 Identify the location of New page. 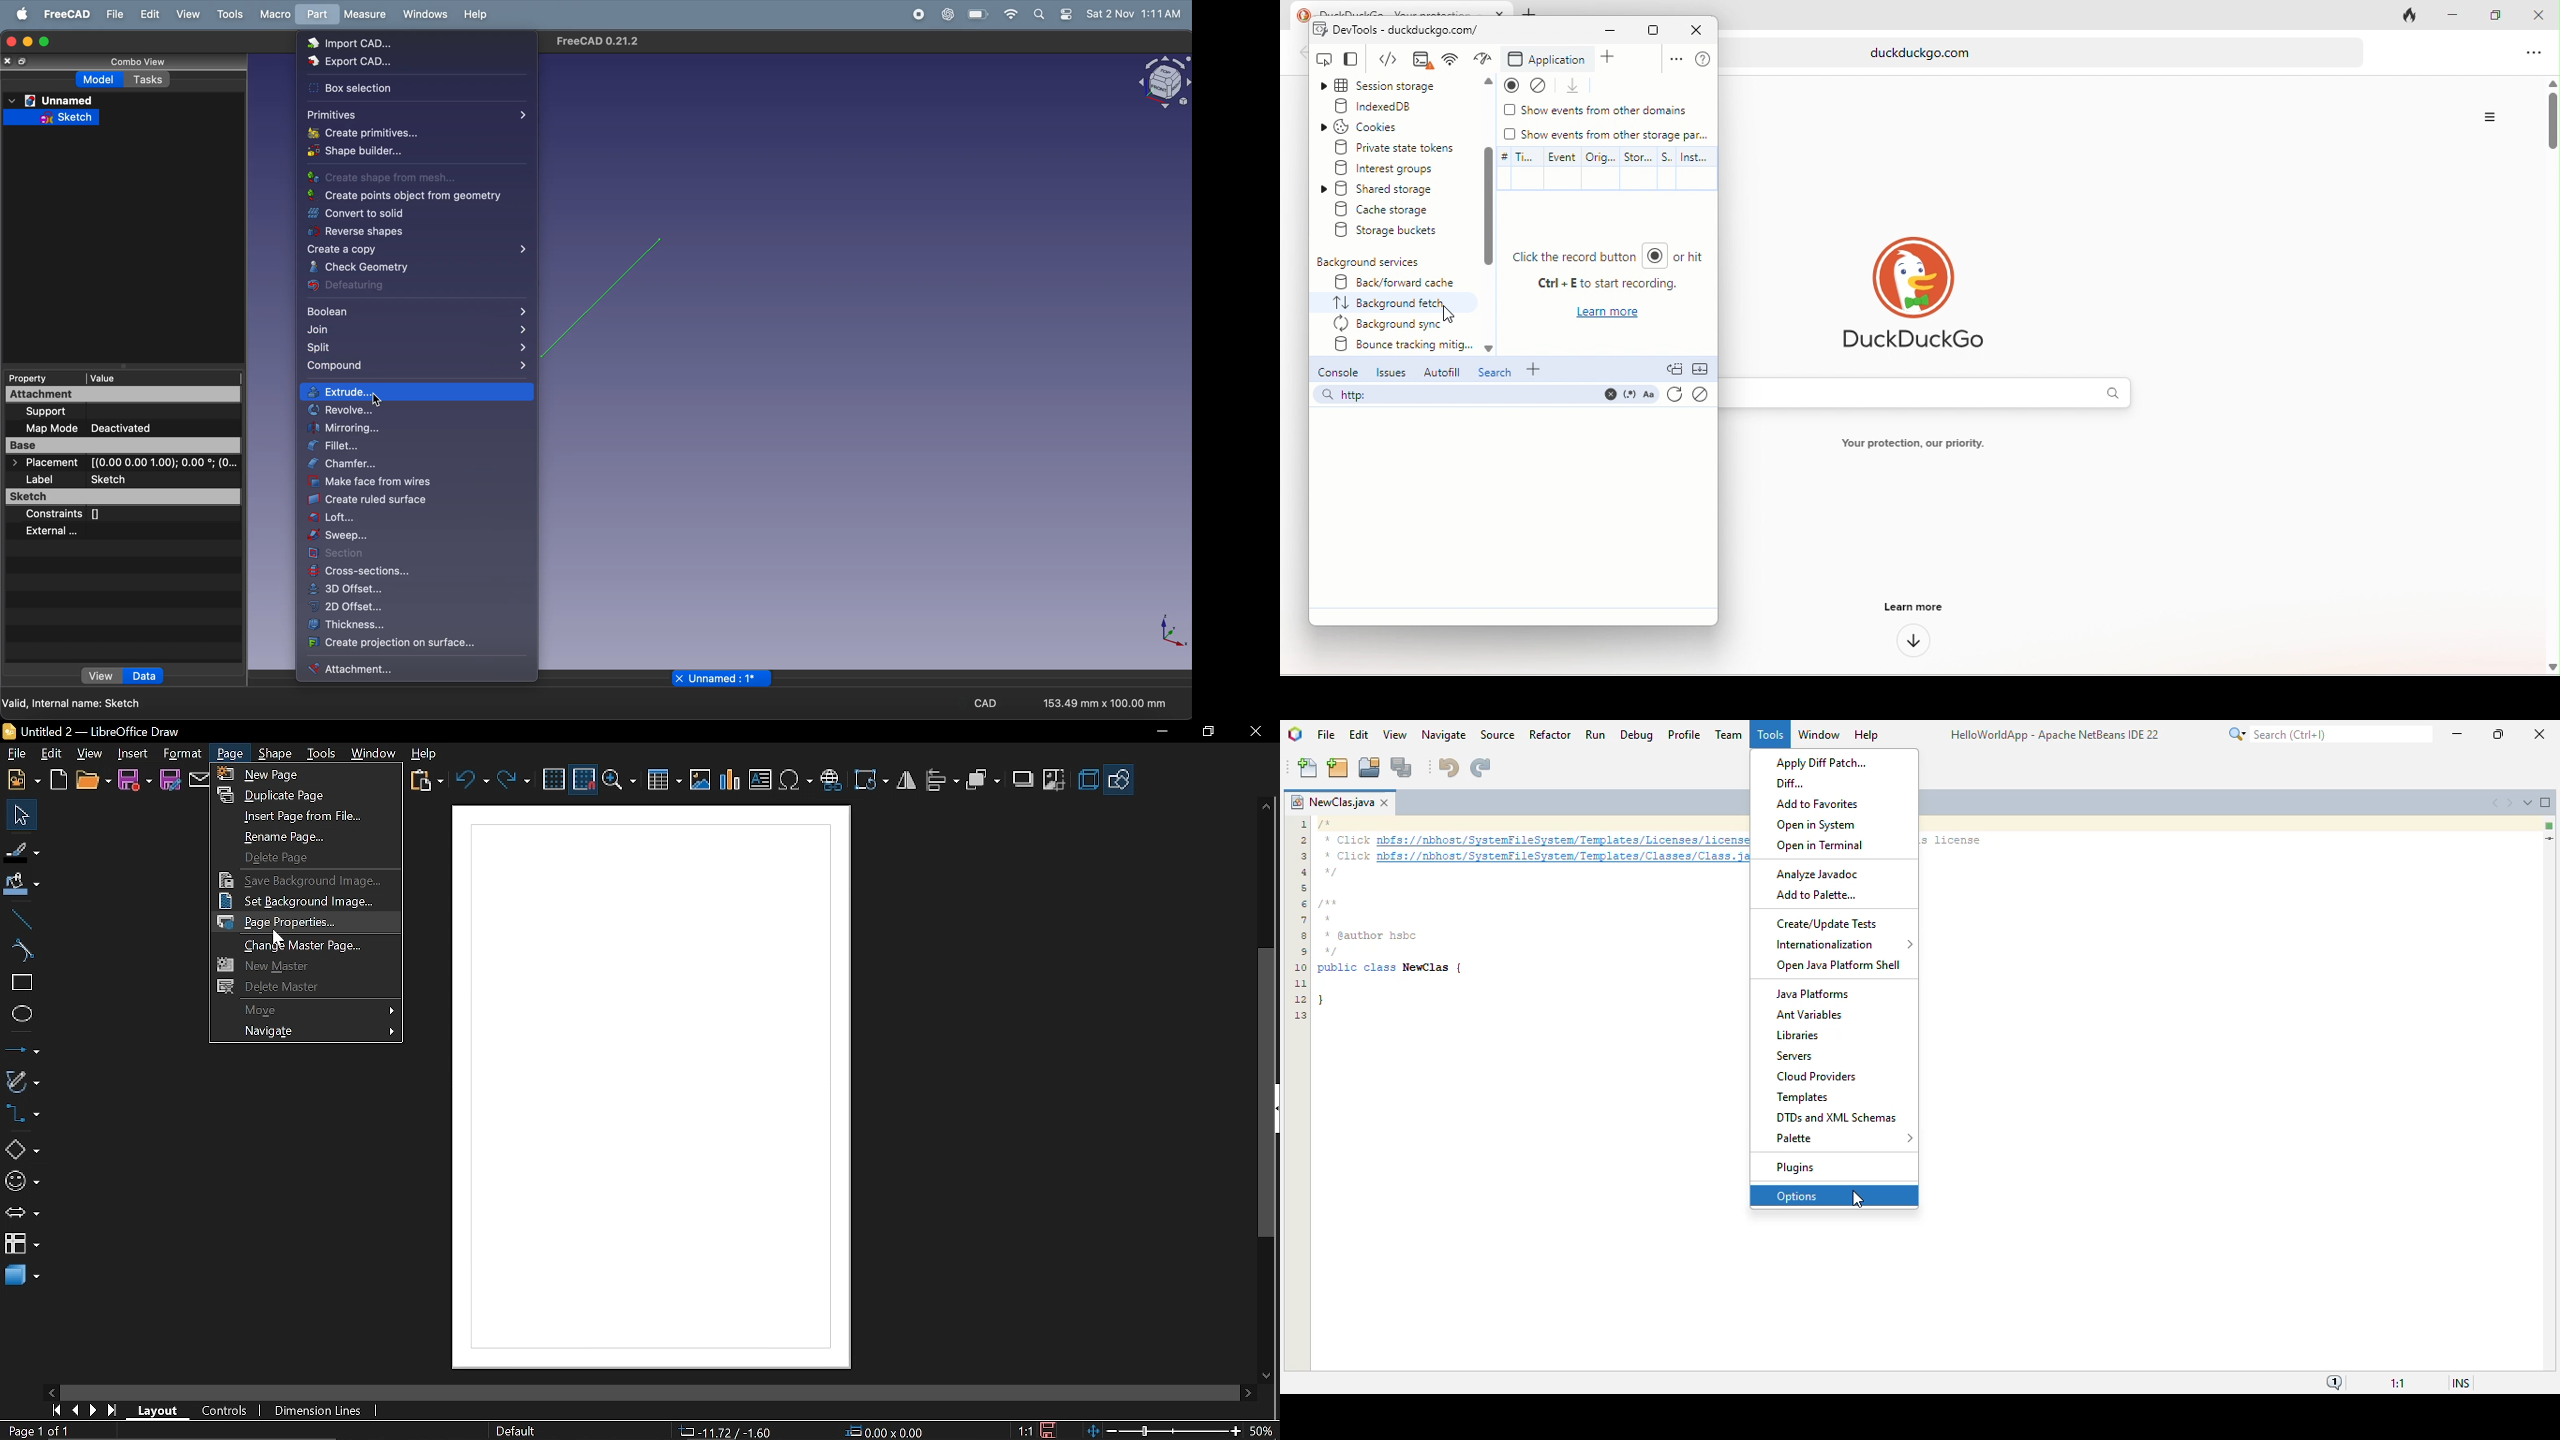
(304, 773).